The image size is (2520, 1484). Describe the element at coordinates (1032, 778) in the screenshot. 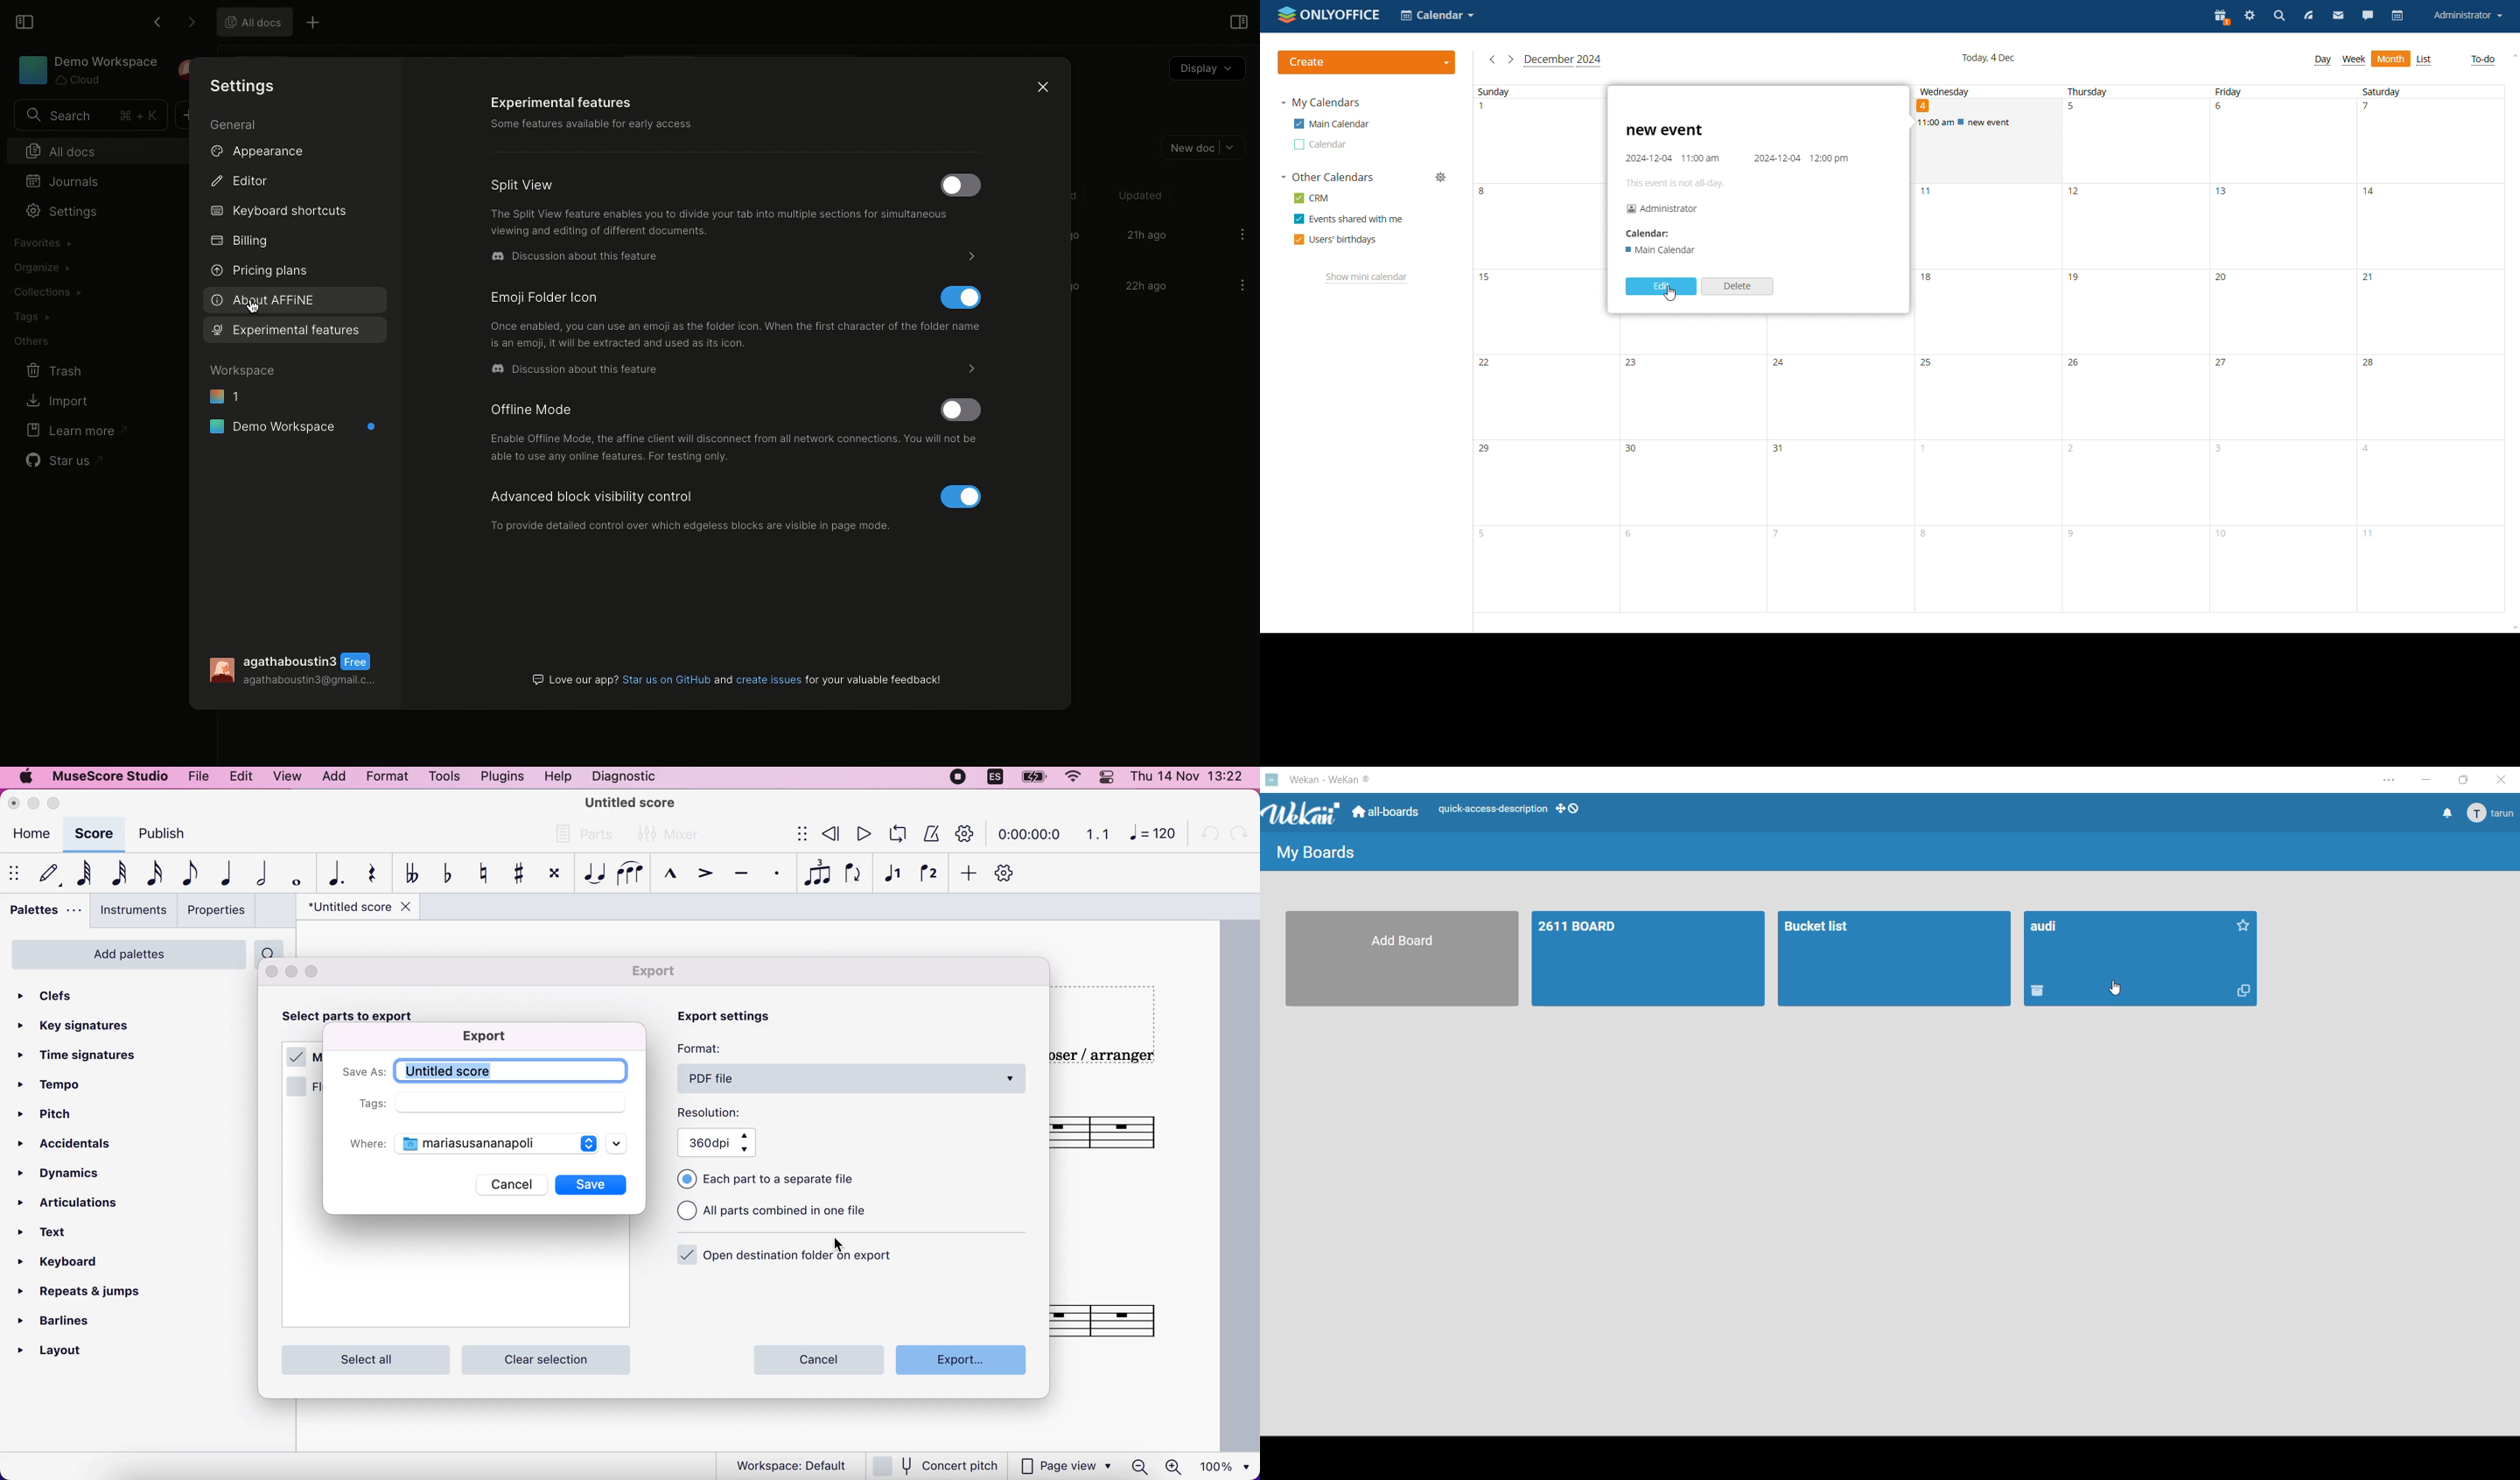

I see `battery` at that location.